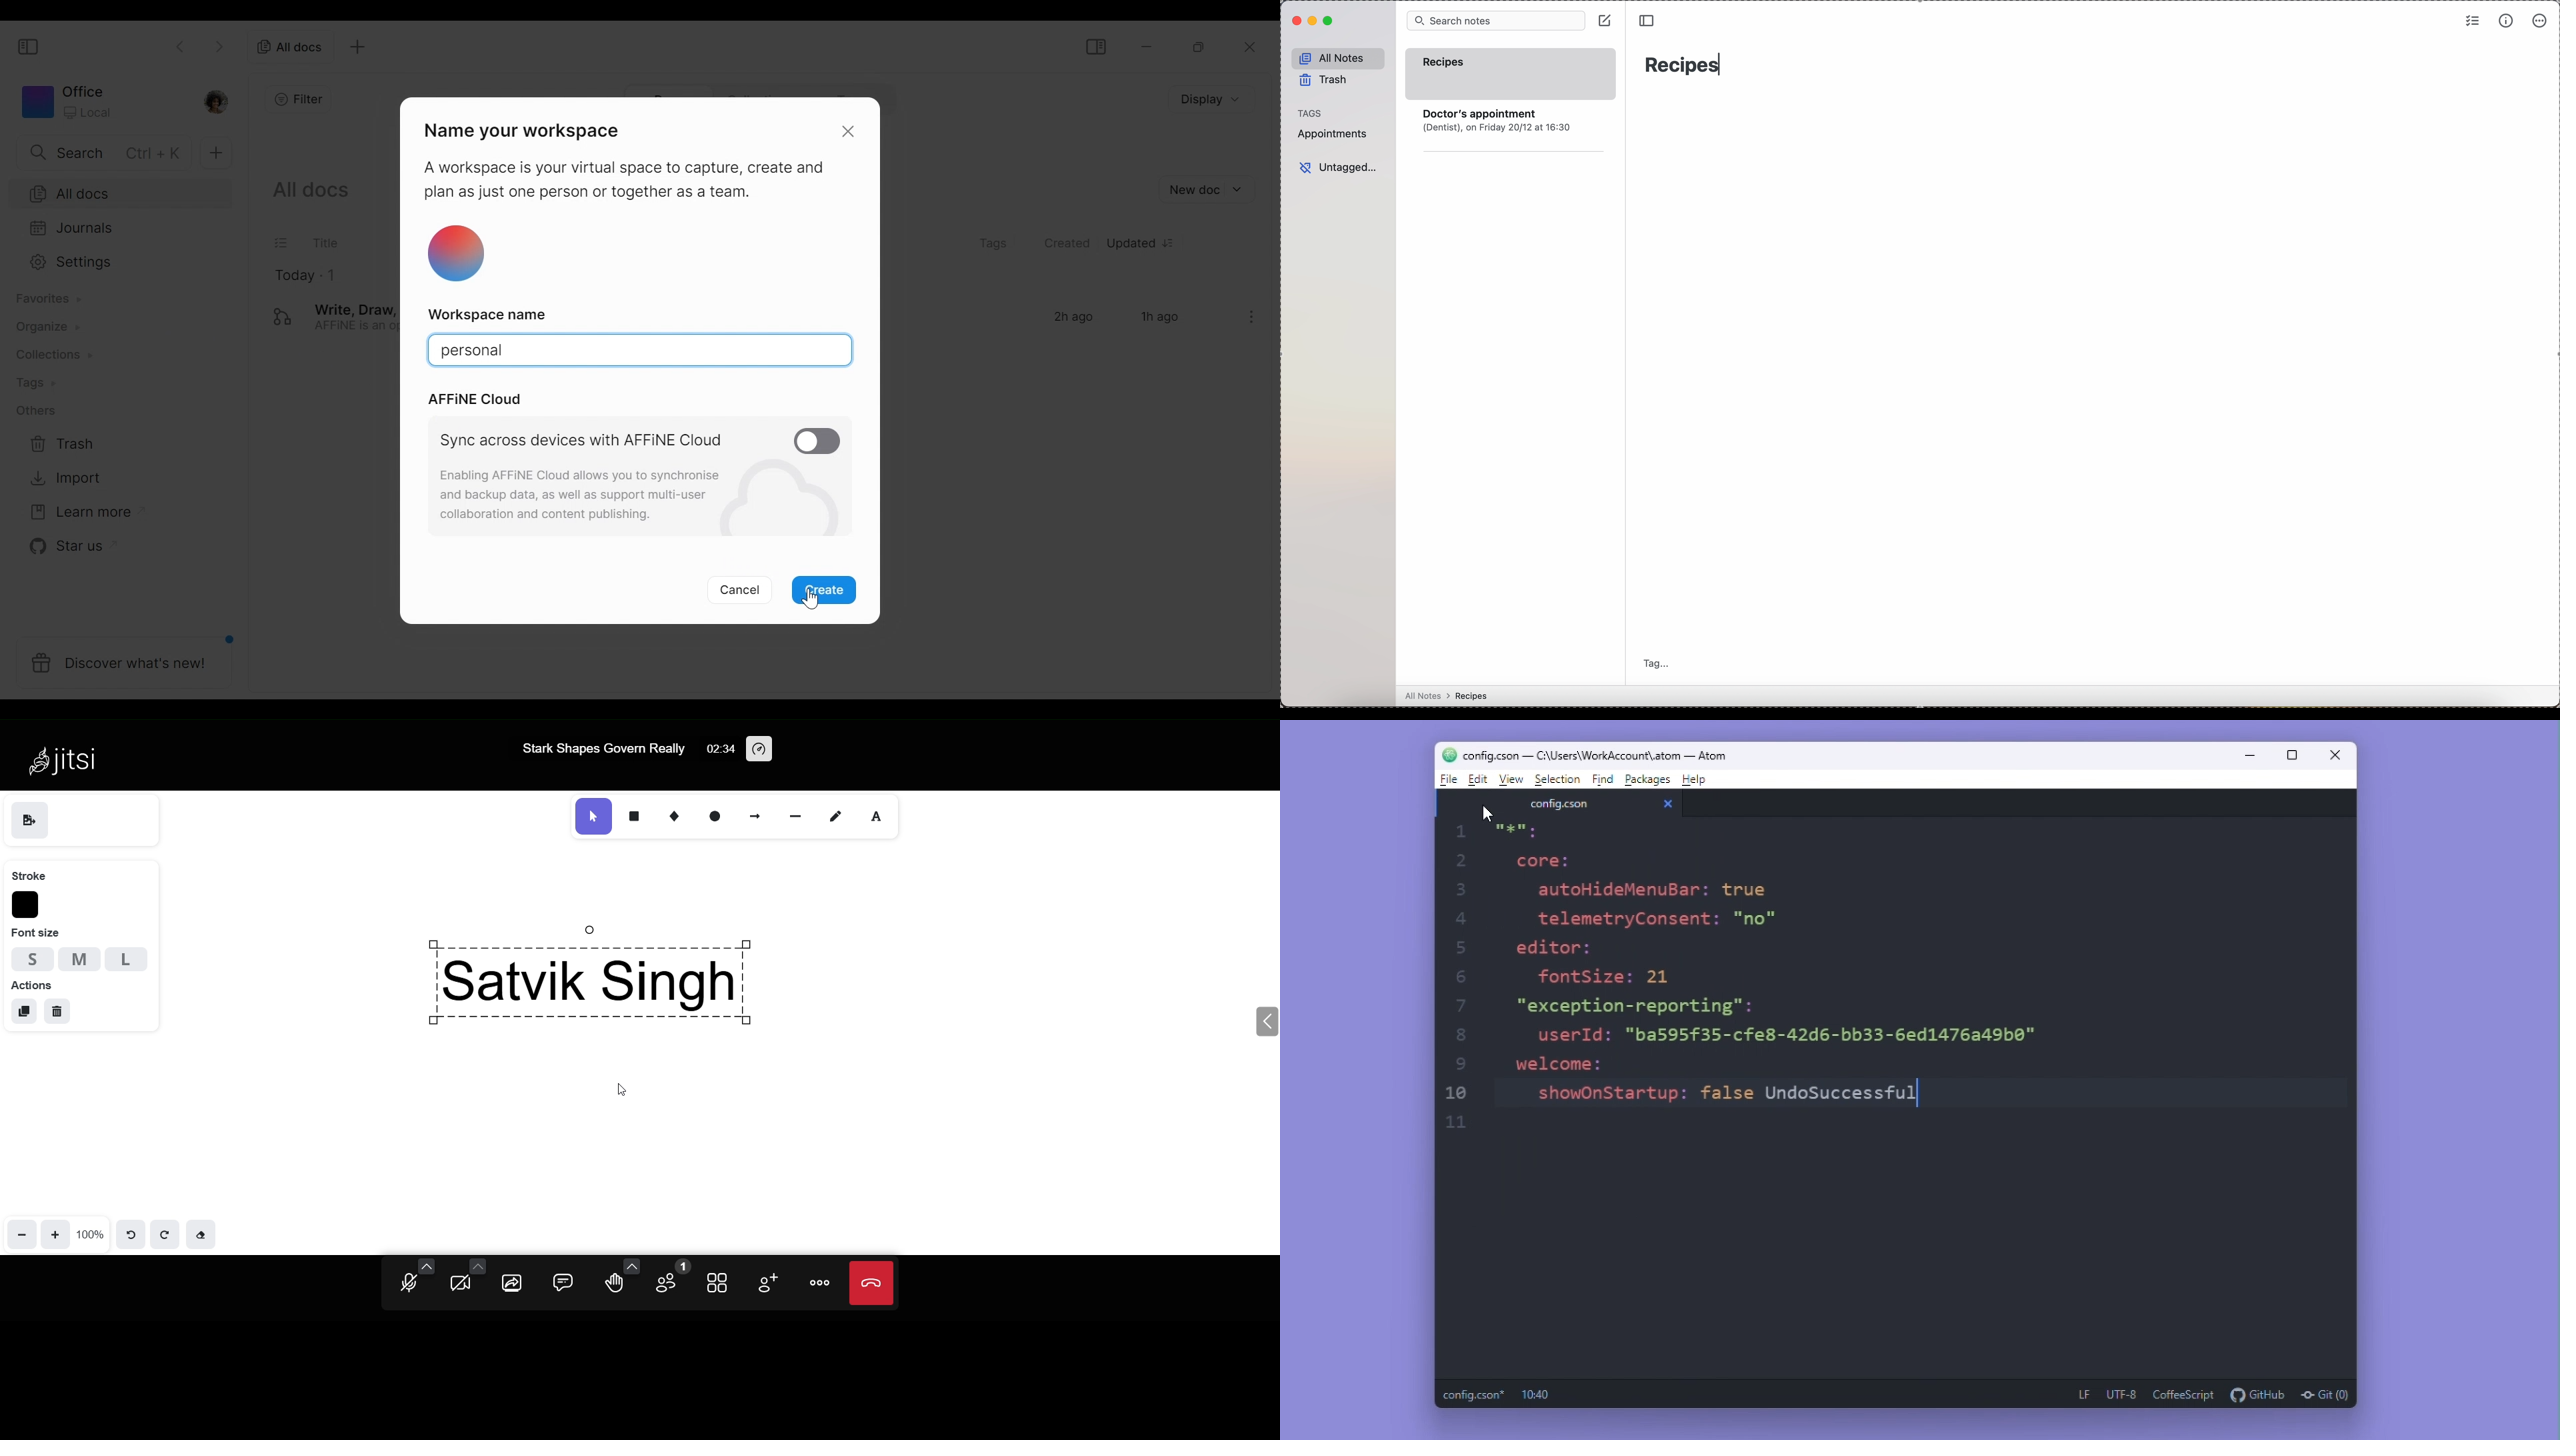  Describe the element at coordinates (839, 815) in the screenshot. I see `draw` at that location.